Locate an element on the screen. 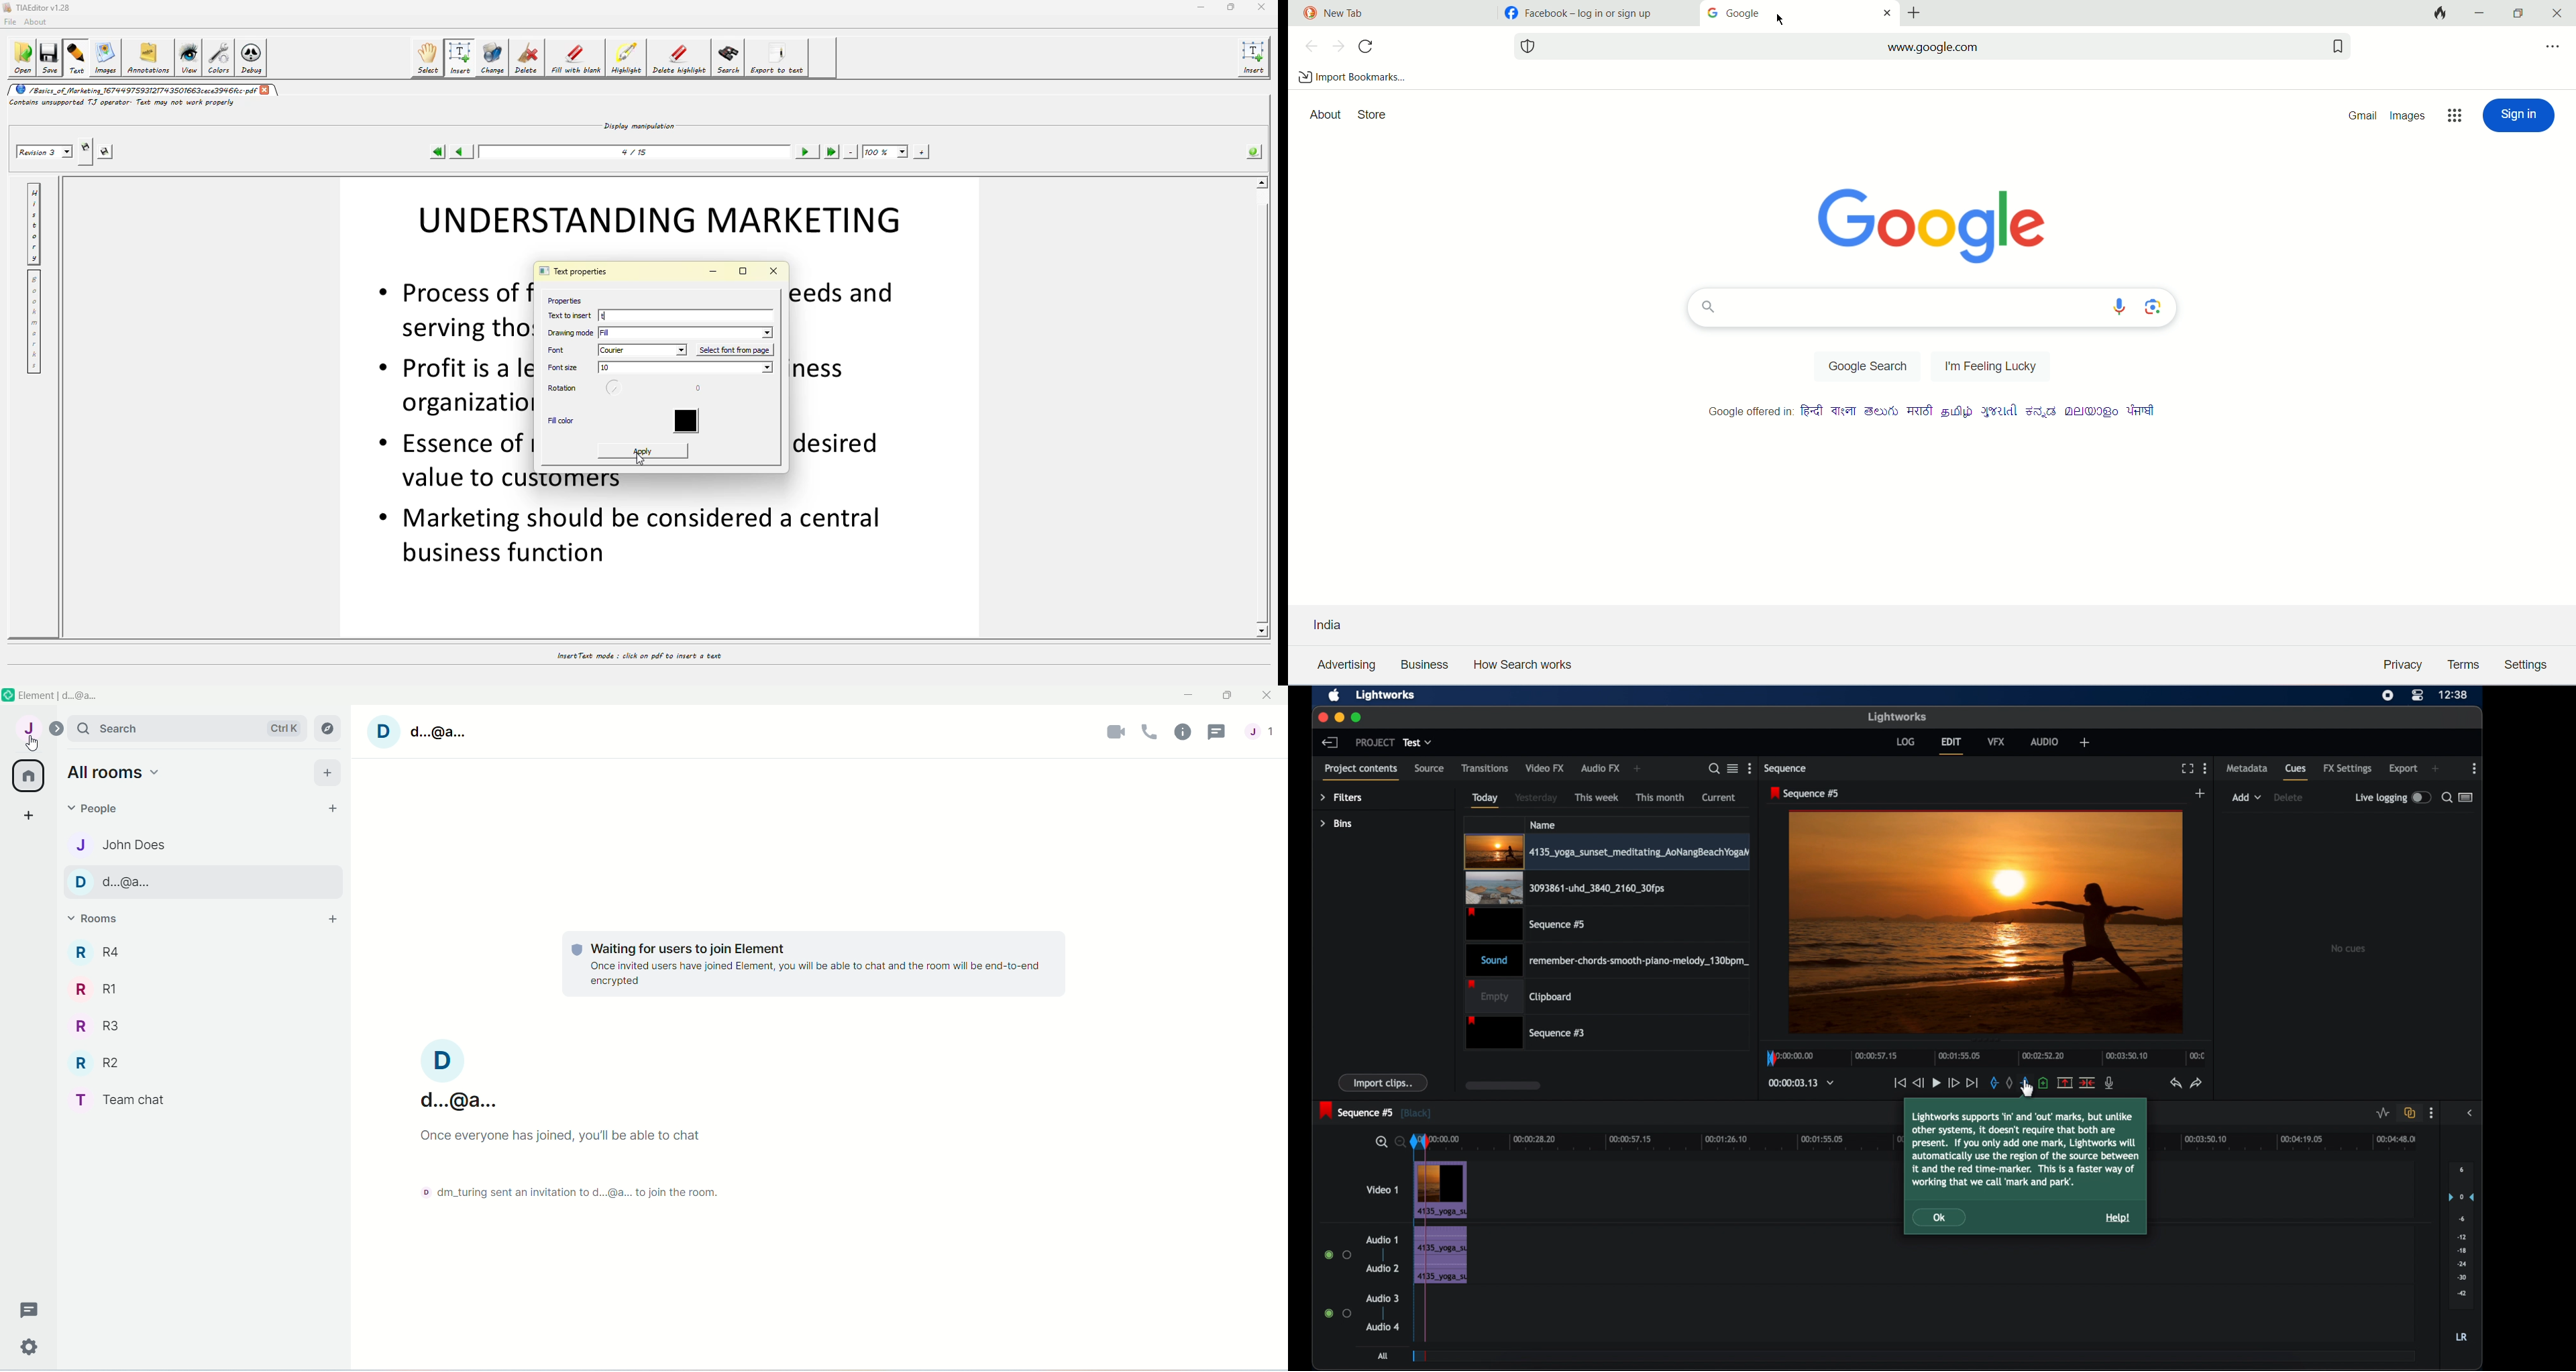 This screenshot has width=2576, height=1372. add a cue at current position is located at coordinates (2045, 1083).